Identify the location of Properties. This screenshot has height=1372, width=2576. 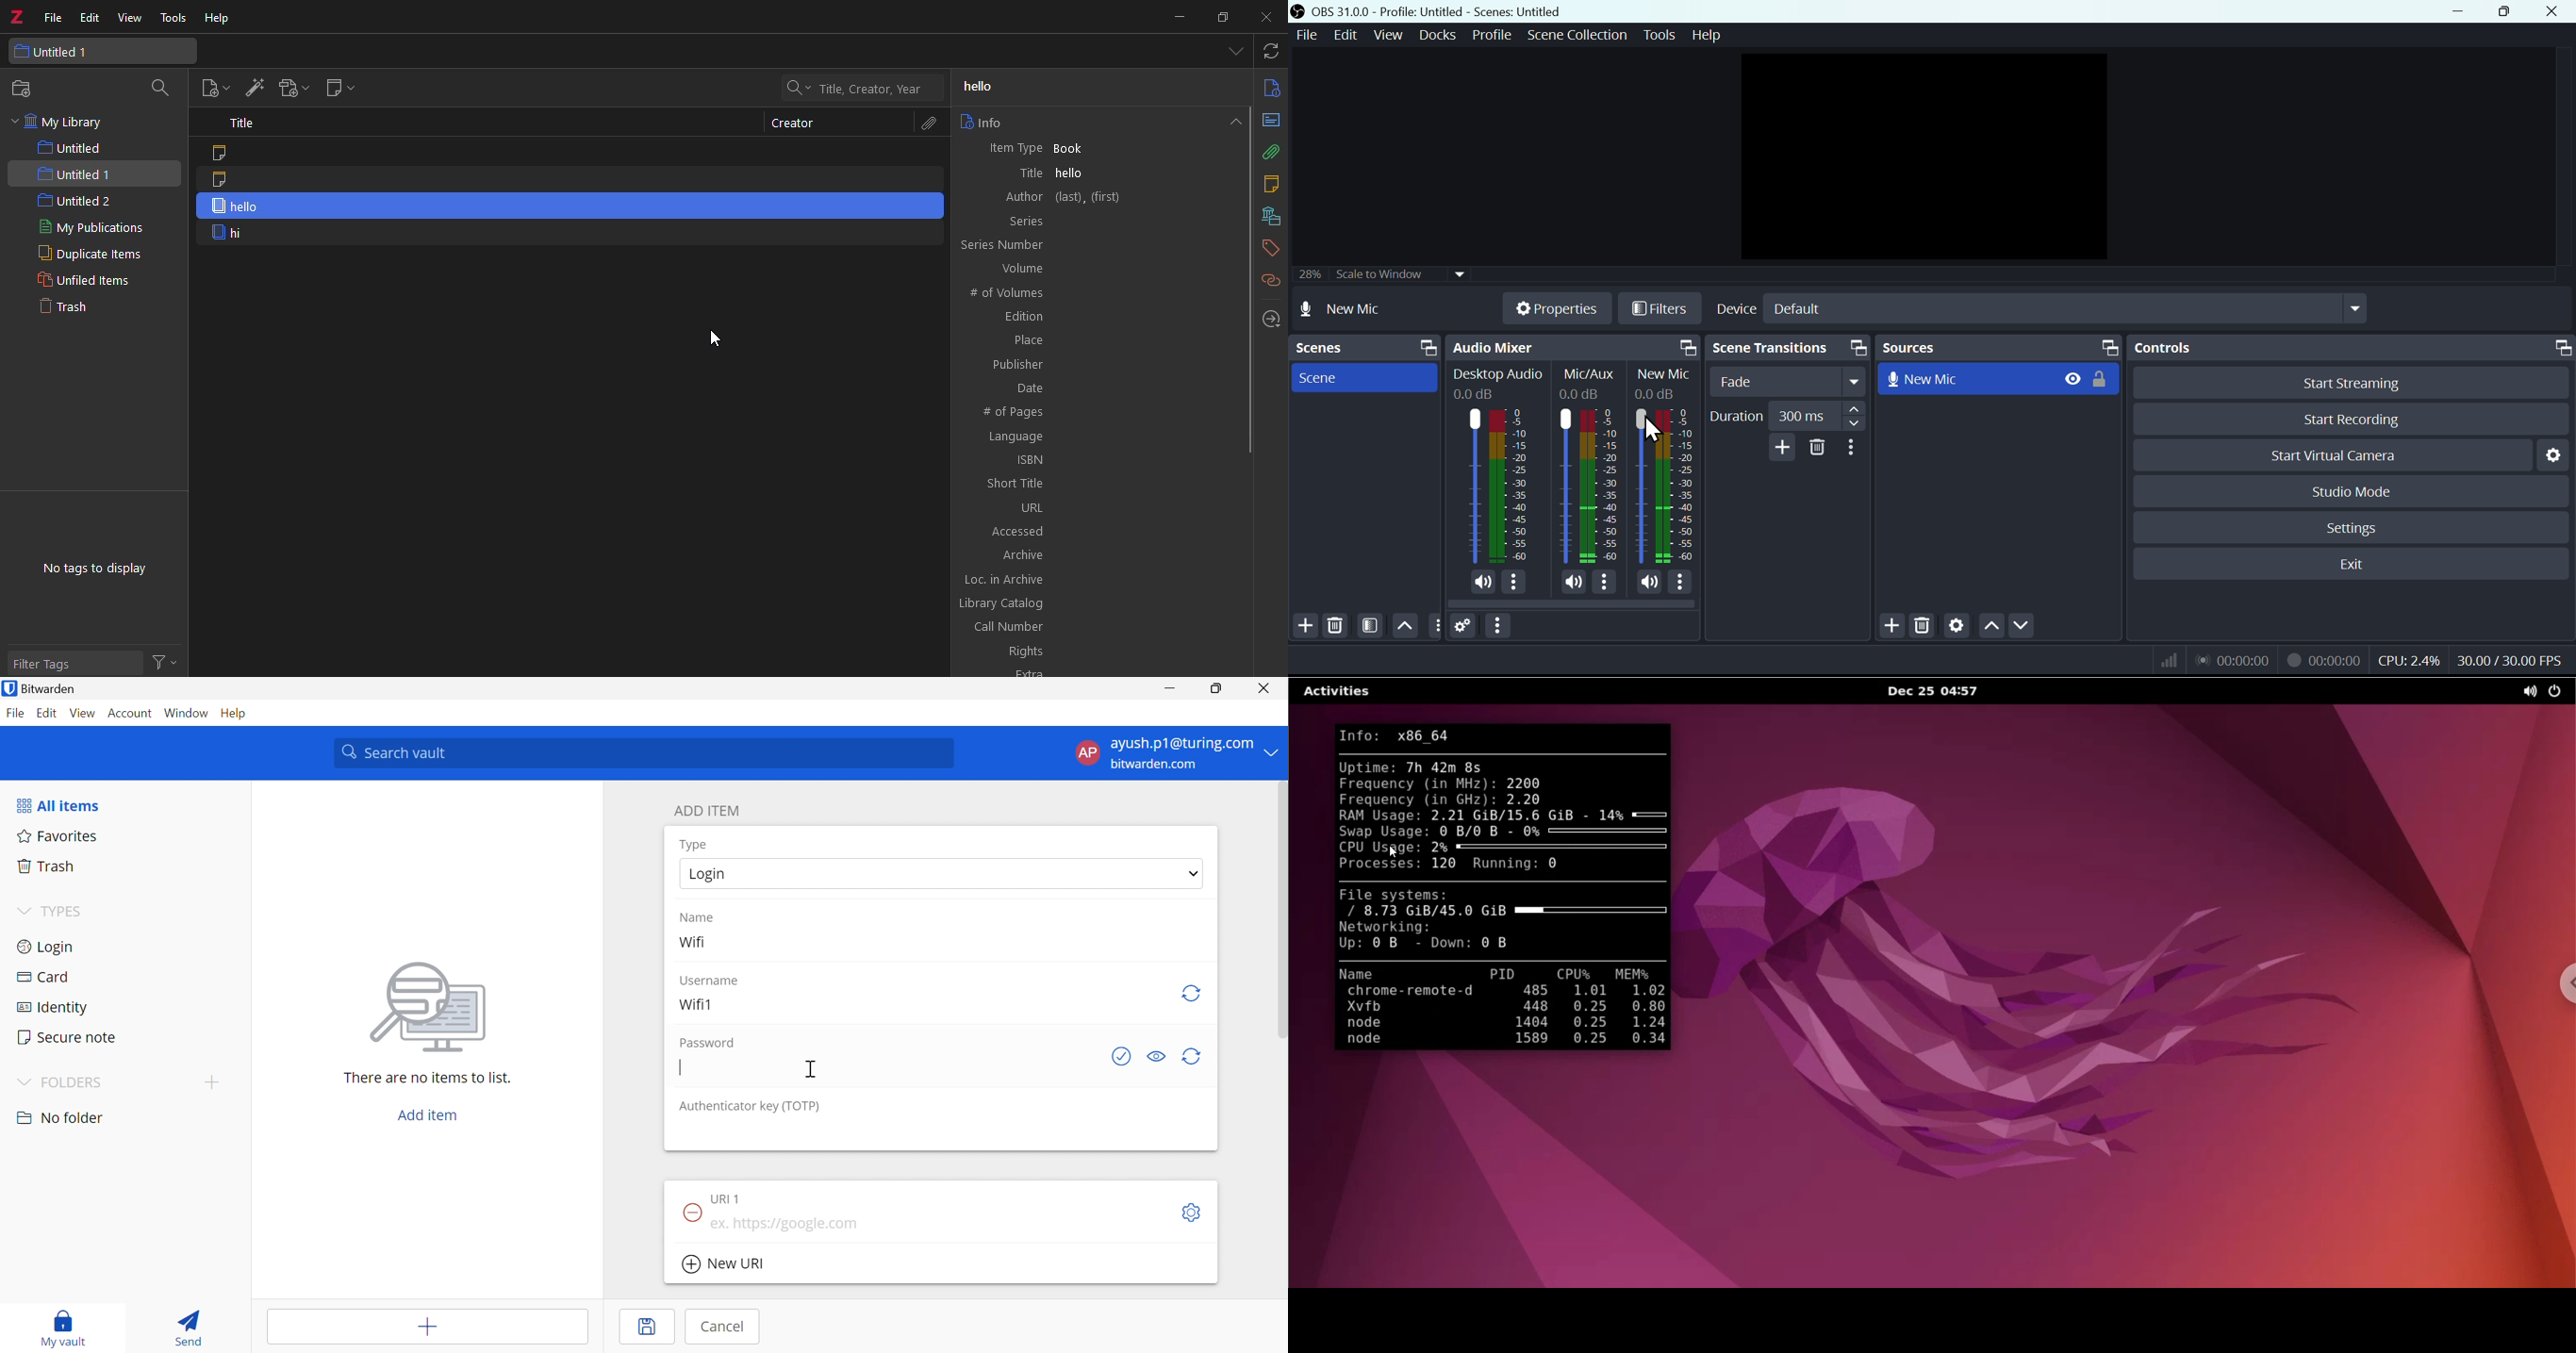
(1556, 309).